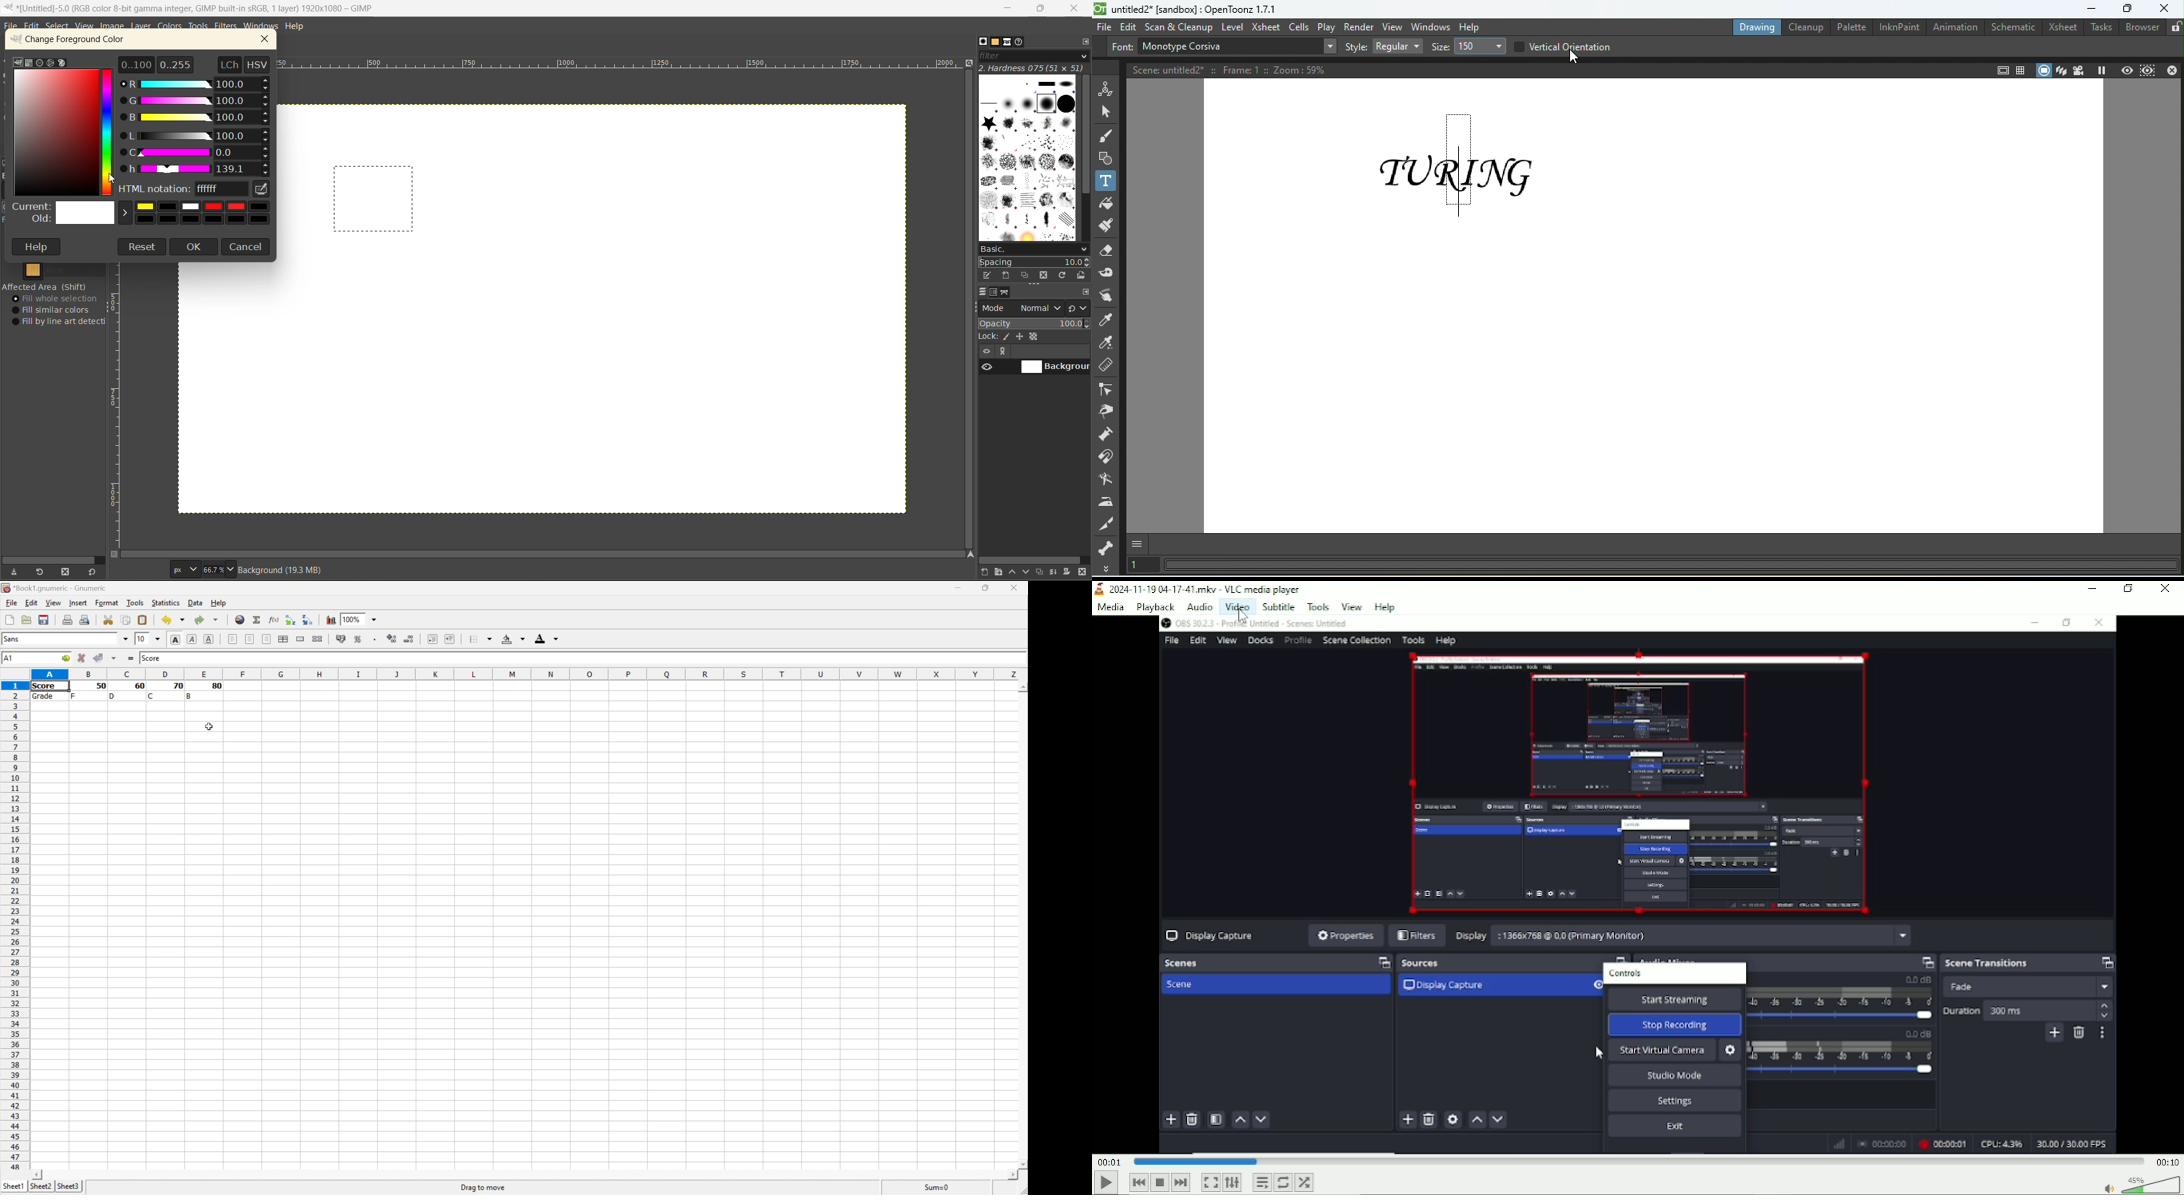  I want to click on Save a workbook, so click(45, 618).